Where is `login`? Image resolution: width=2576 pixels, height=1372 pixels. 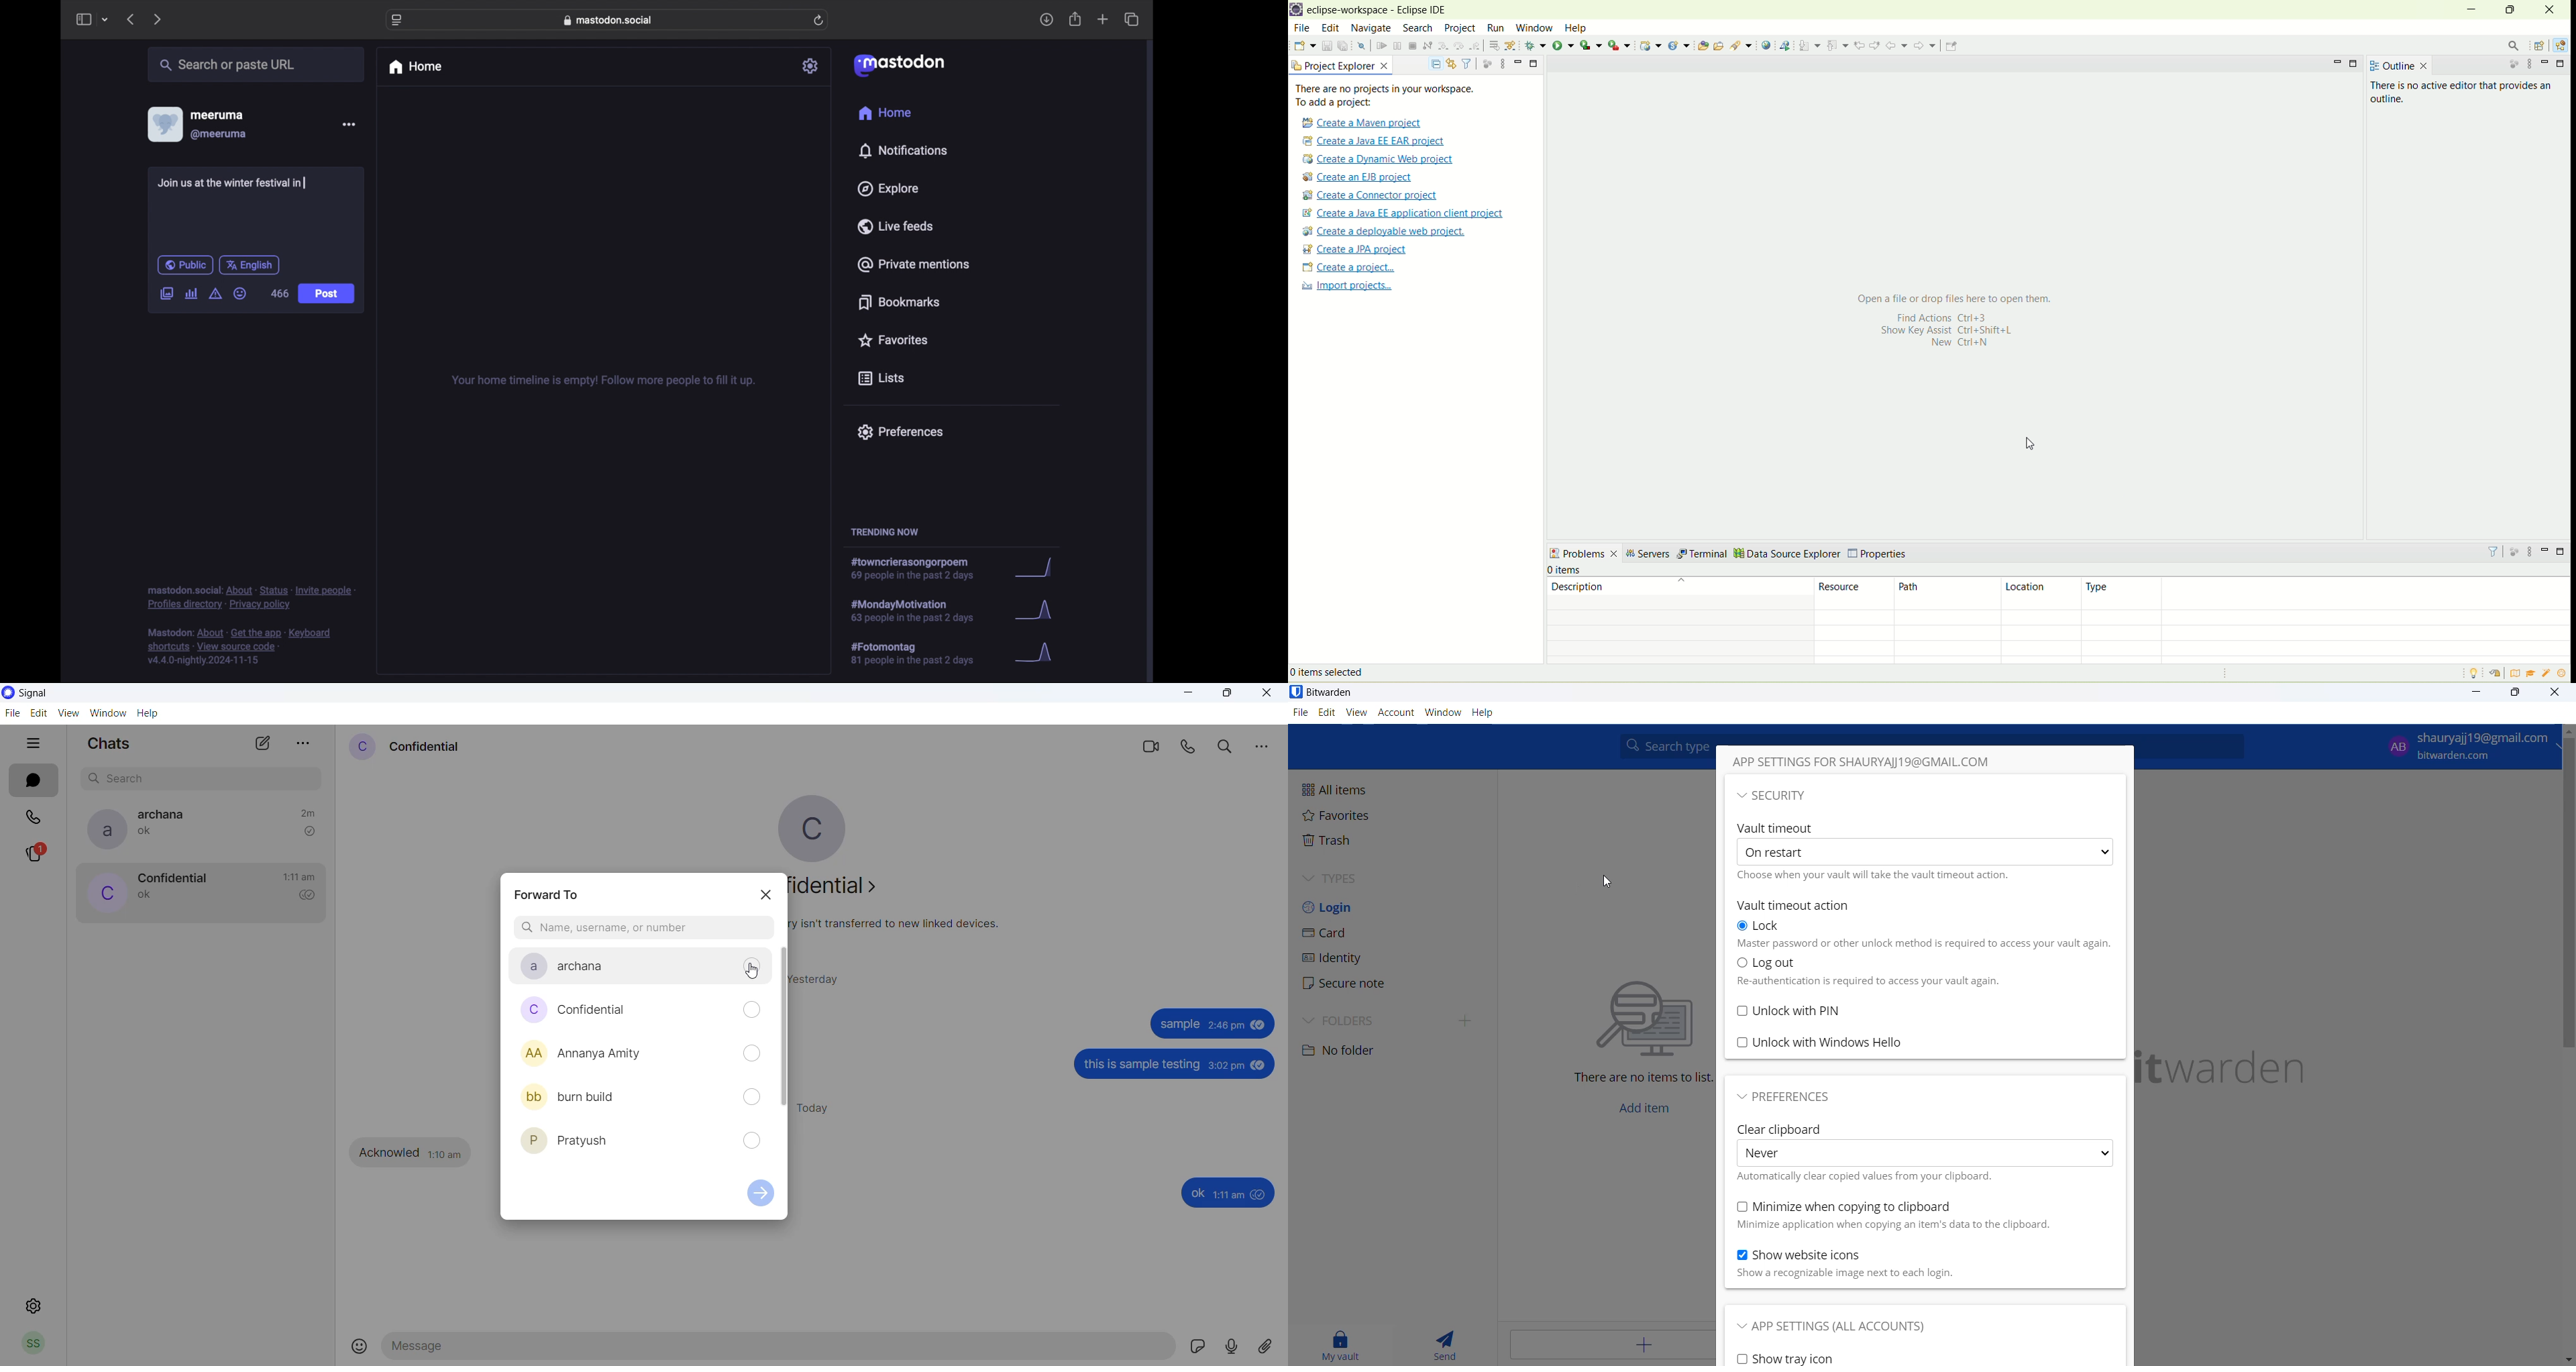 login is located at coordinates (1391, 907).